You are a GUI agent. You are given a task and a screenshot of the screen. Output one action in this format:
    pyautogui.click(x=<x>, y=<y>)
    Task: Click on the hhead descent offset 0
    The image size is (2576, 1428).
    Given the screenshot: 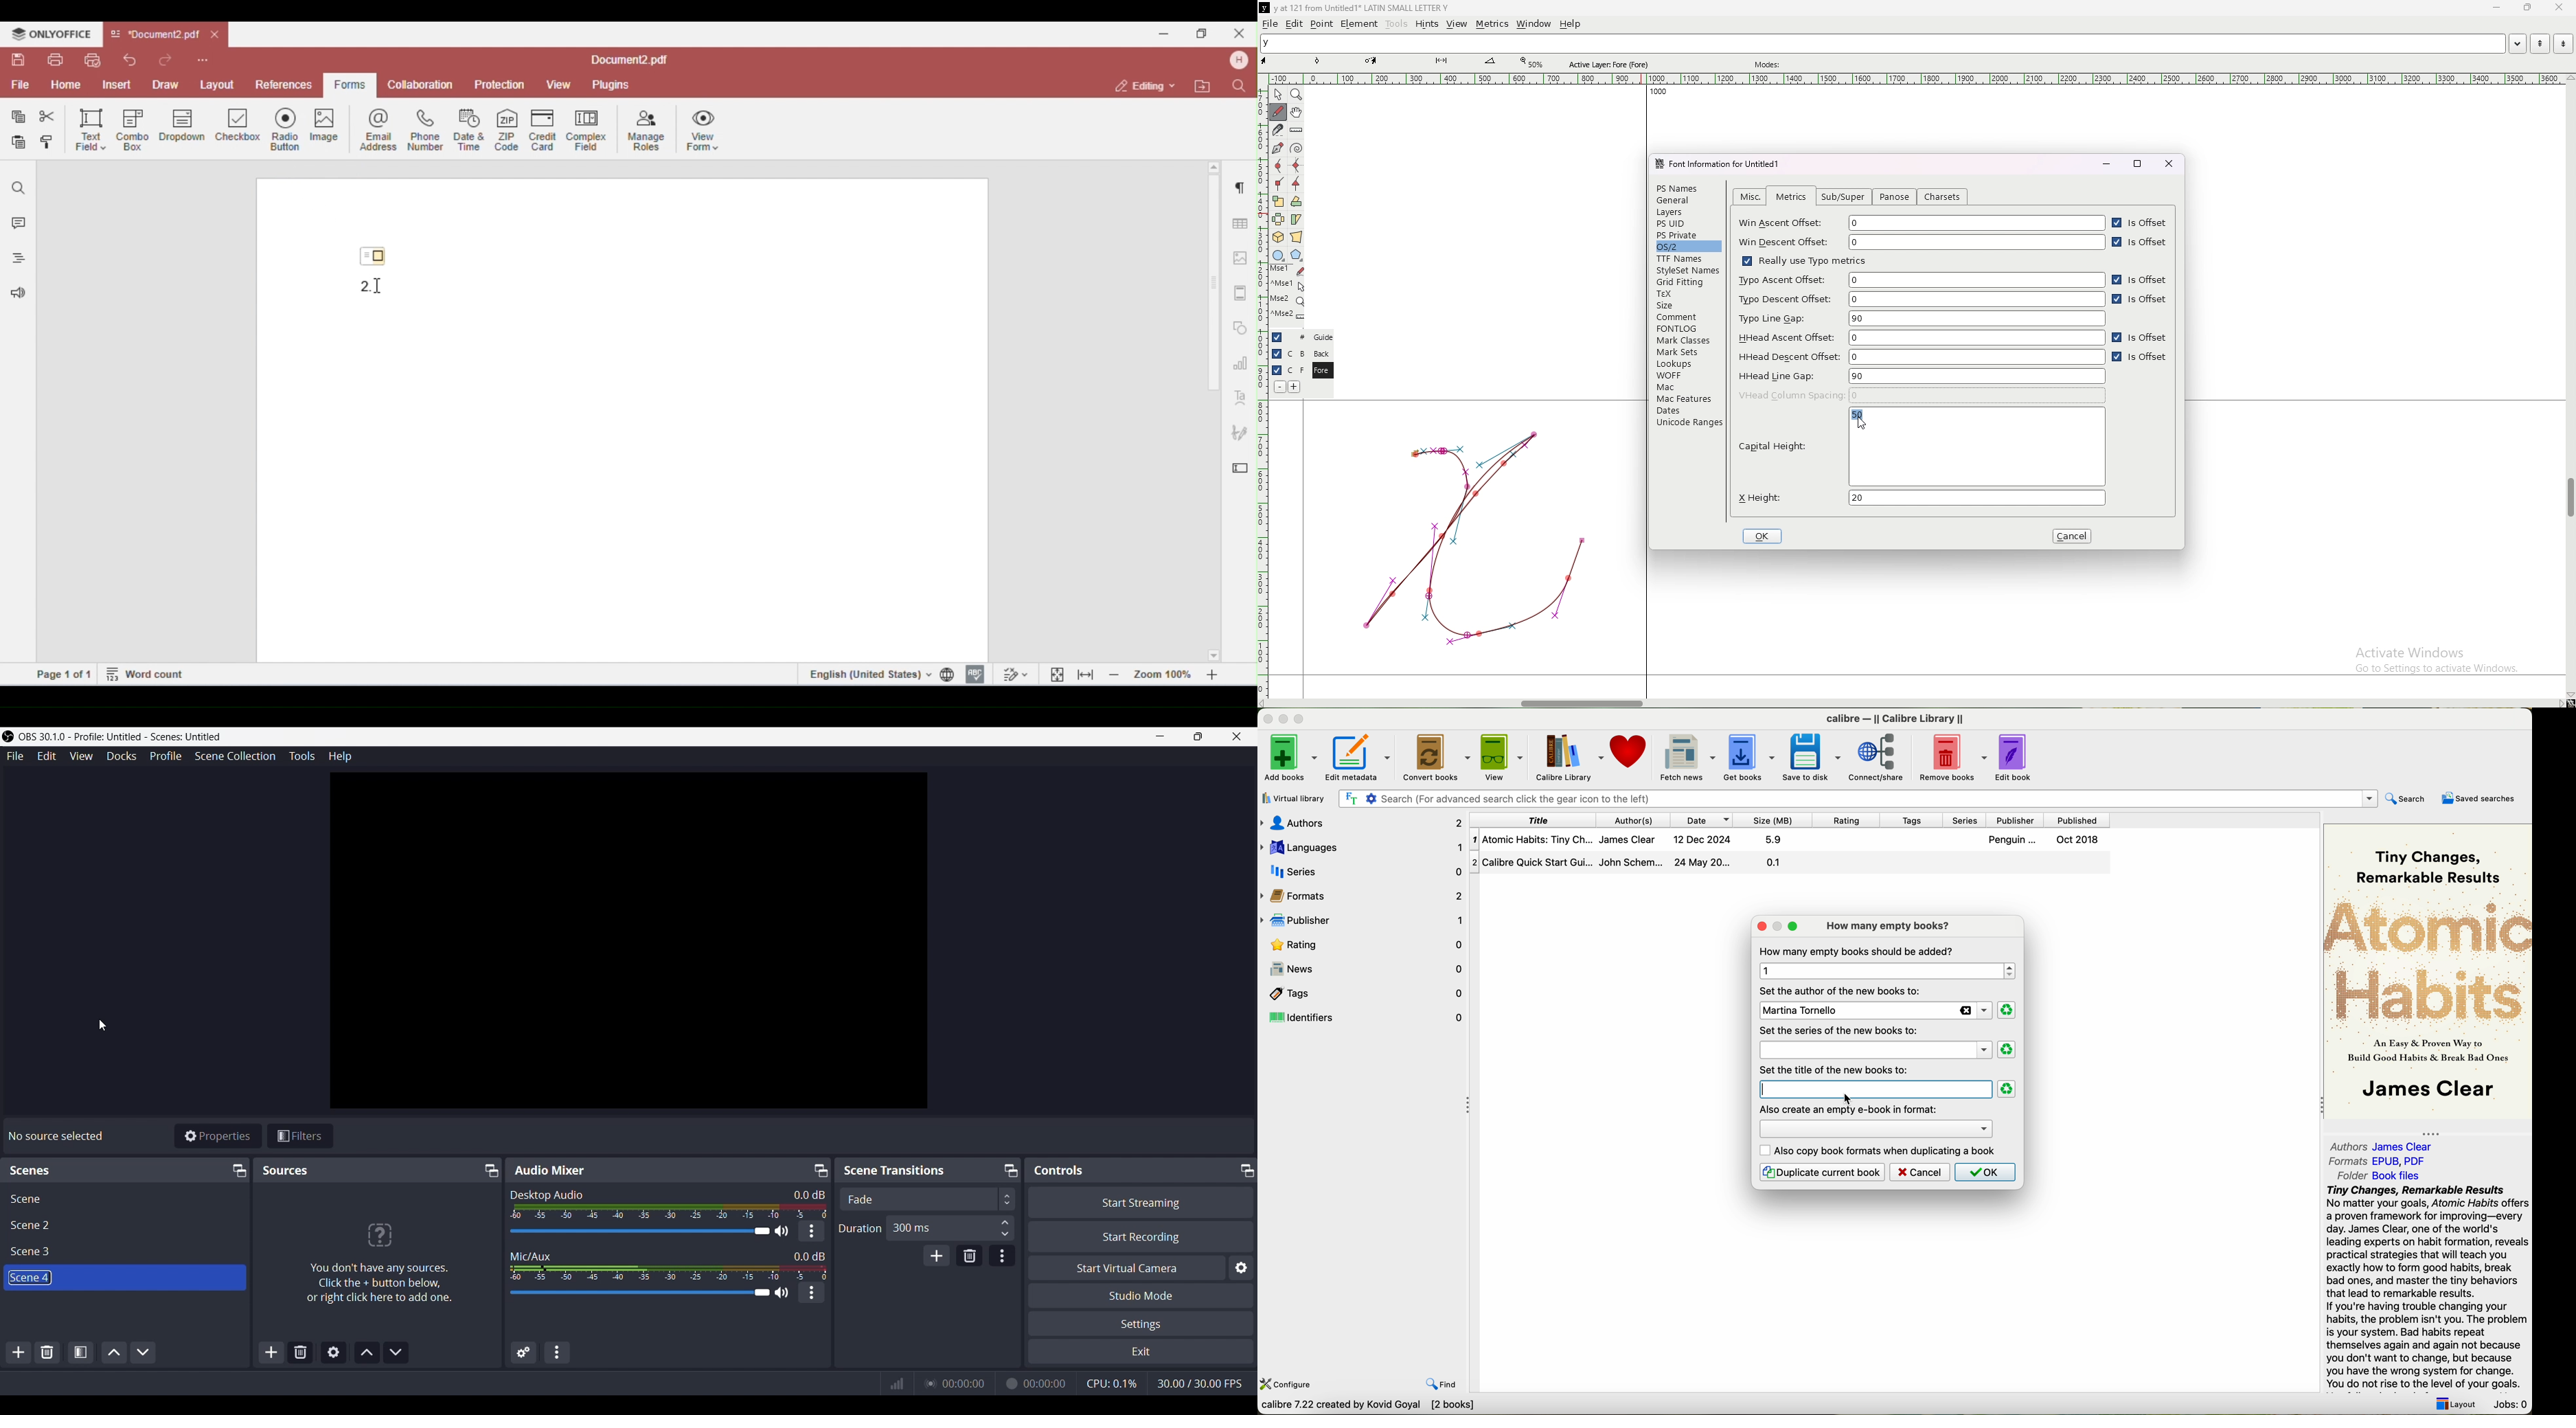 What is the action you would take?
    pyautogui.click(x=1922, y=356)
    